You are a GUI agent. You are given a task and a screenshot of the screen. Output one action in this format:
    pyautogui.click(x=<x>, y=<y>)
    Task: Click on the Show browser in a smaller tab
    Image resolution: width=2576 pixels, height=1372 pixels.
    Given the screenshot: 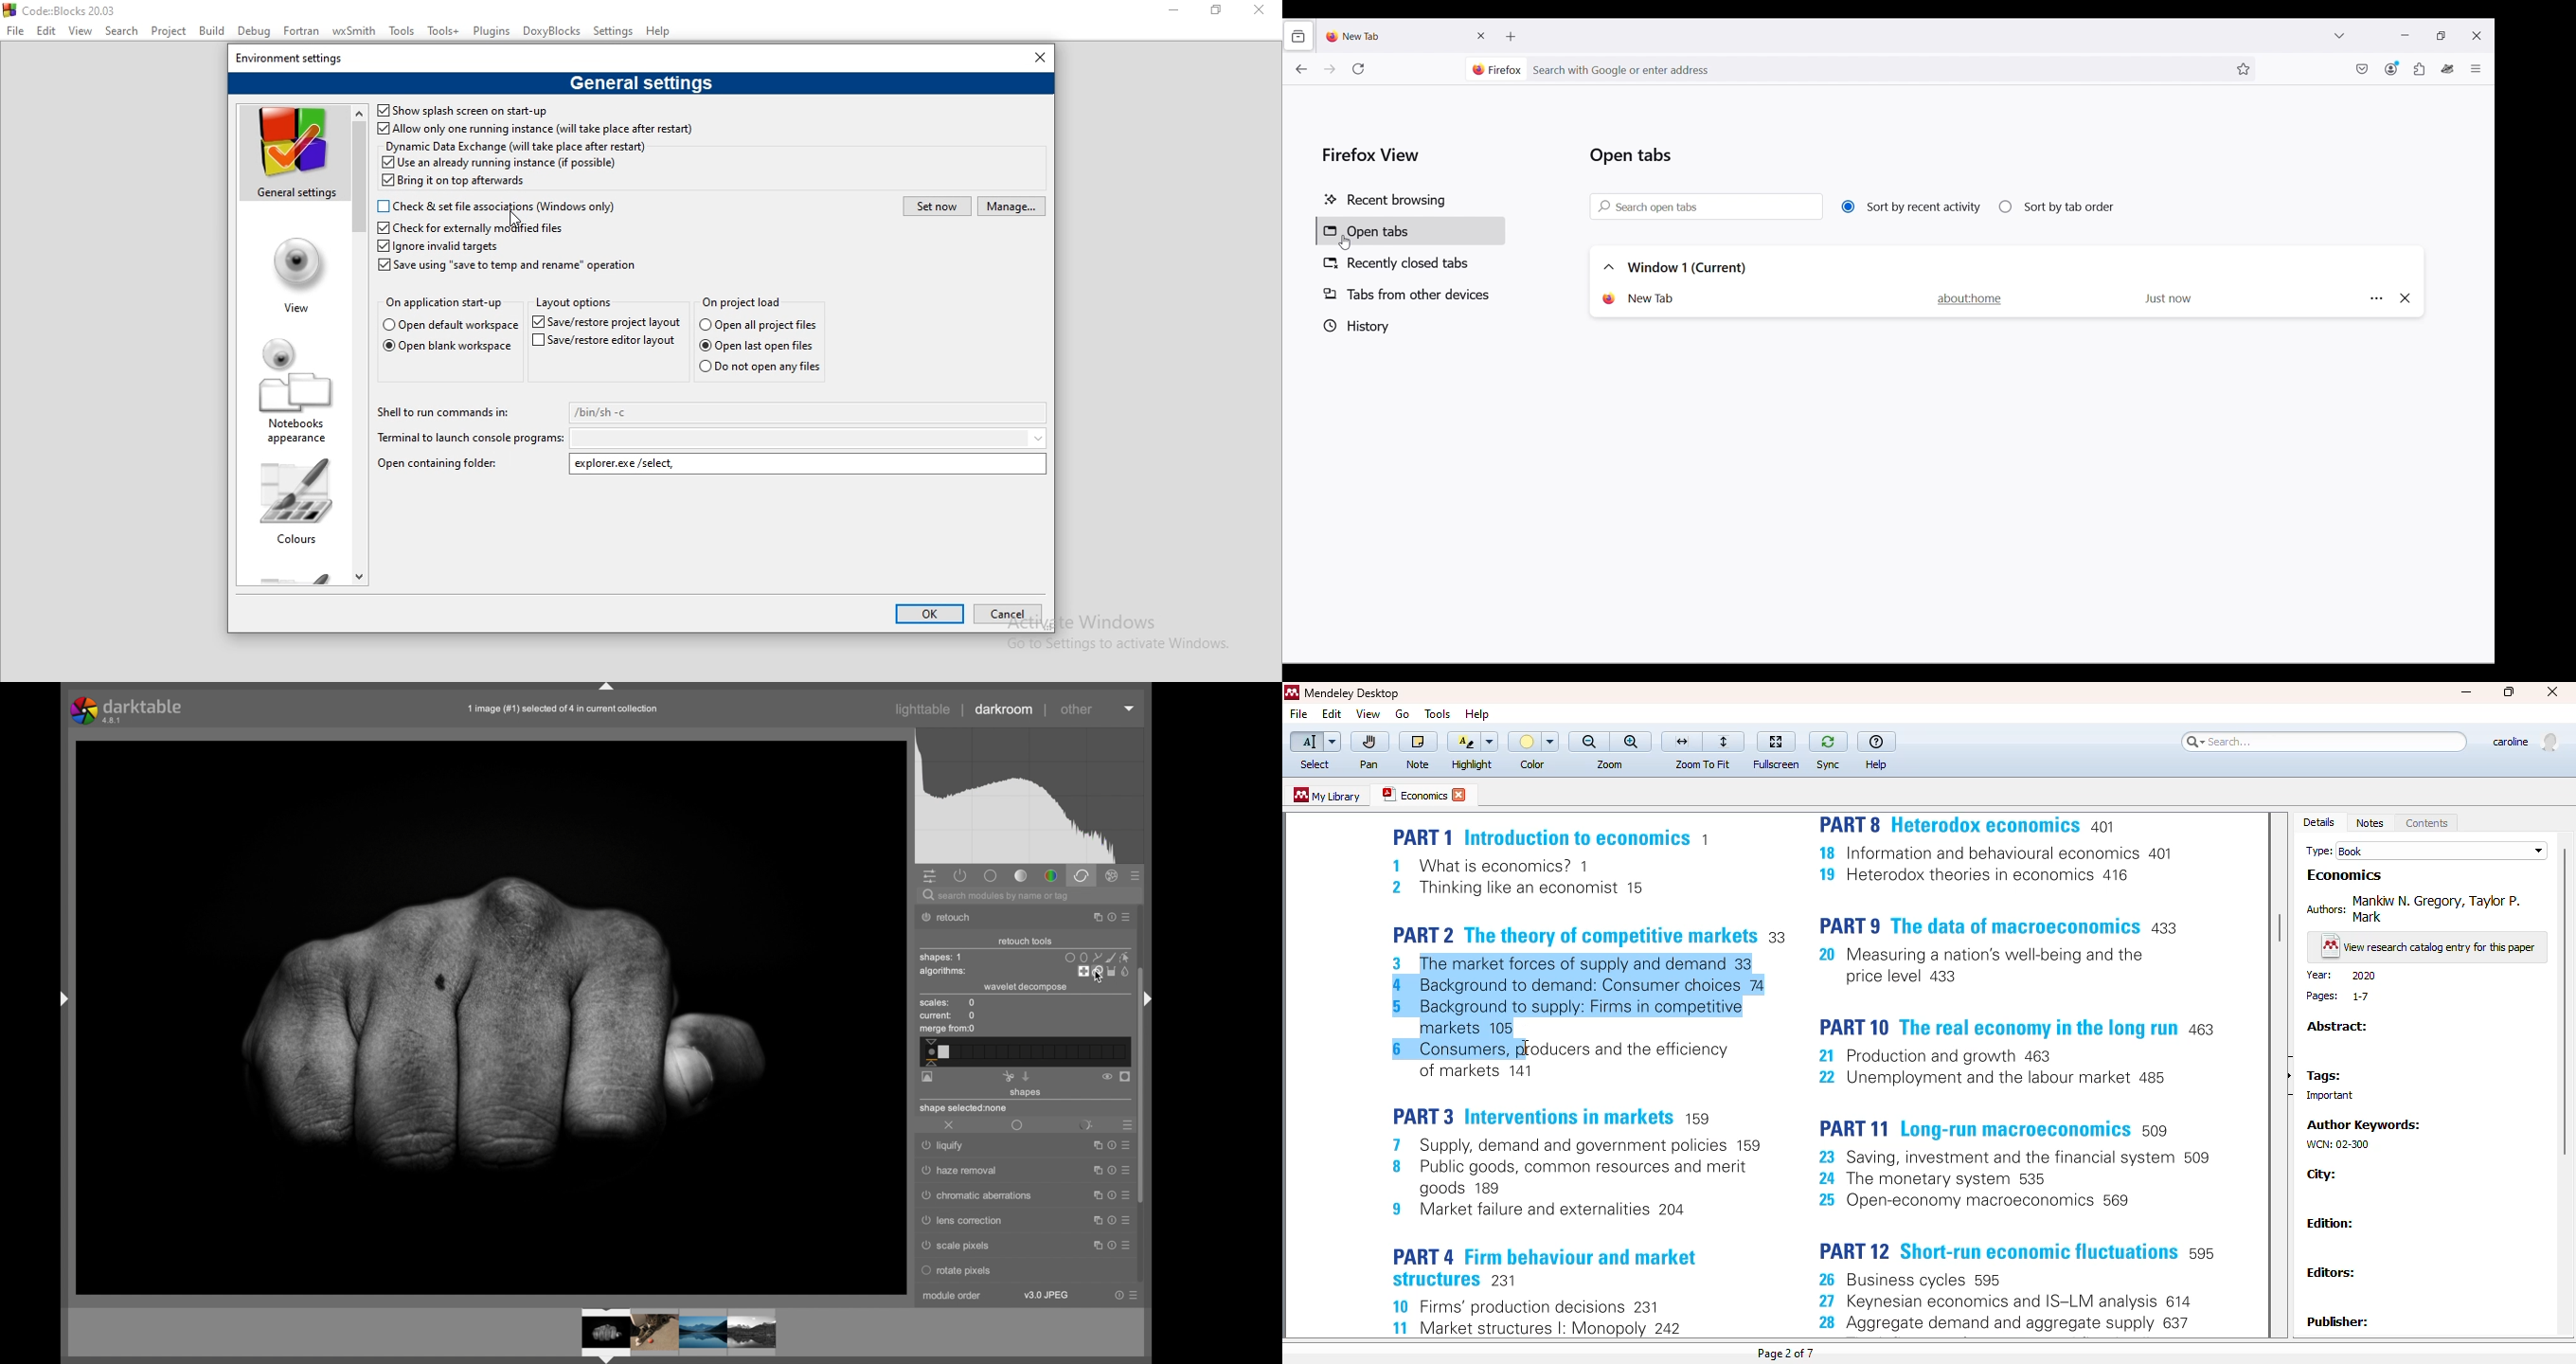 What is the action you would take?
    pyautogui.click(x=2441, y=35)
    